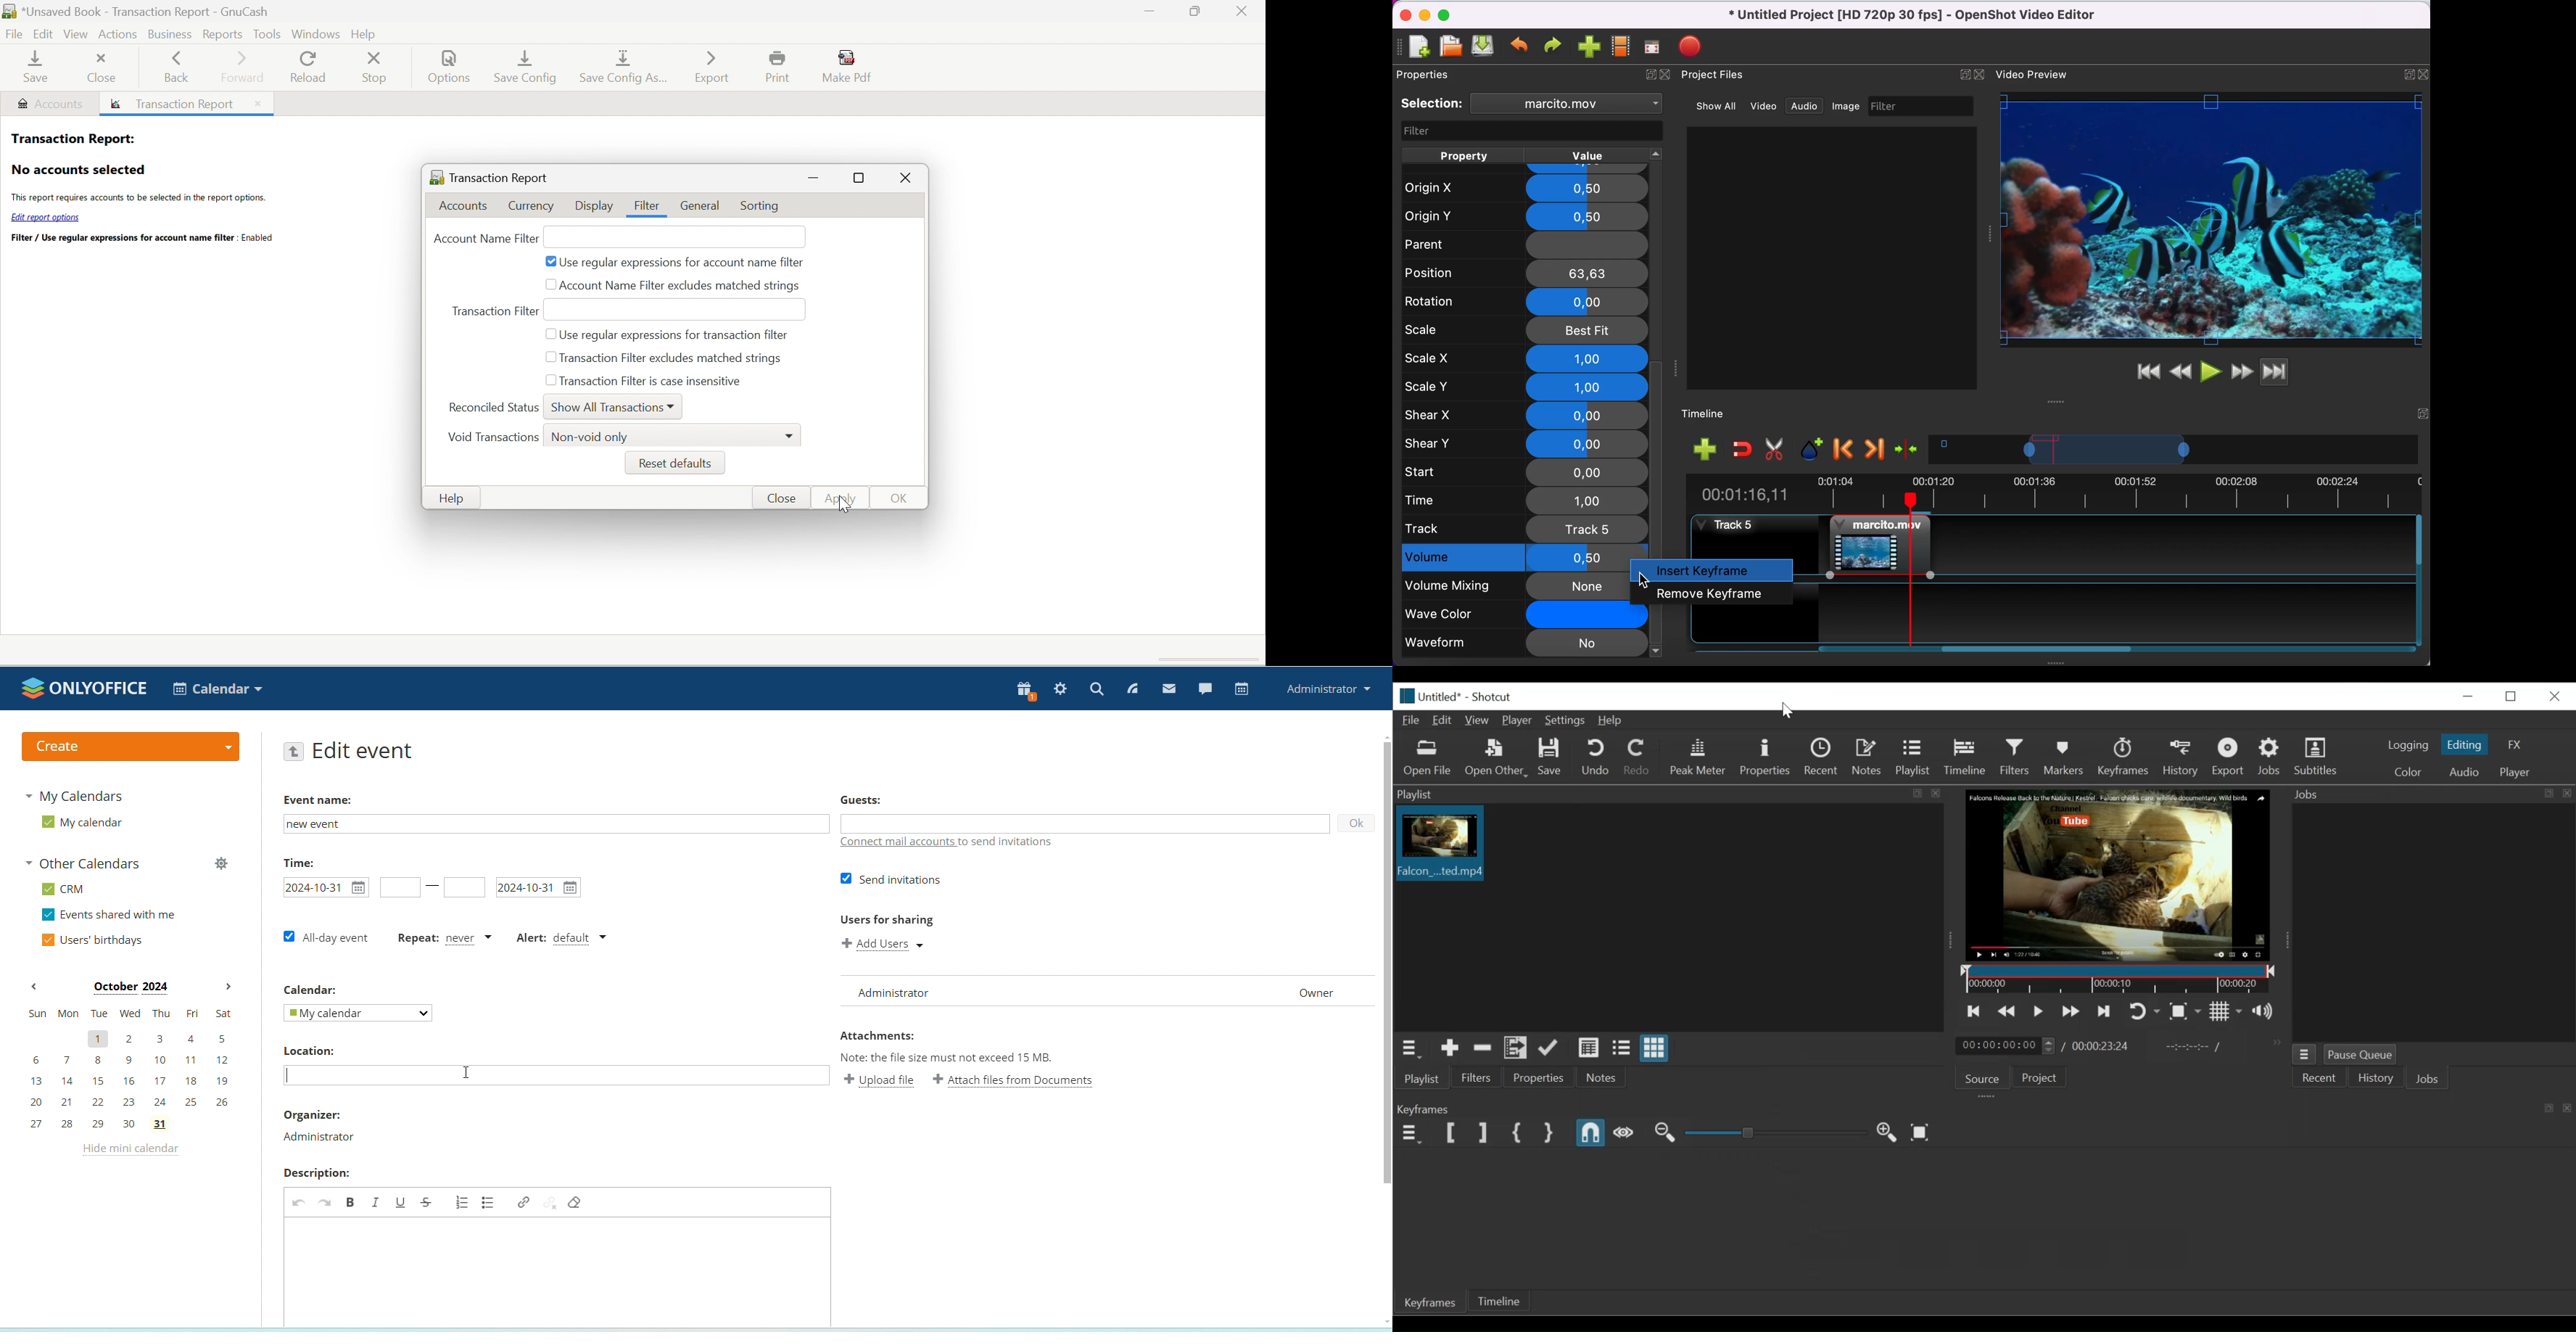 Image resolution: width=2576 pixels, height=1344 pixels. What do you see at coordinates (297, 1201) in the screenshot?
I see `undo` at bounding box center [297, 1201].